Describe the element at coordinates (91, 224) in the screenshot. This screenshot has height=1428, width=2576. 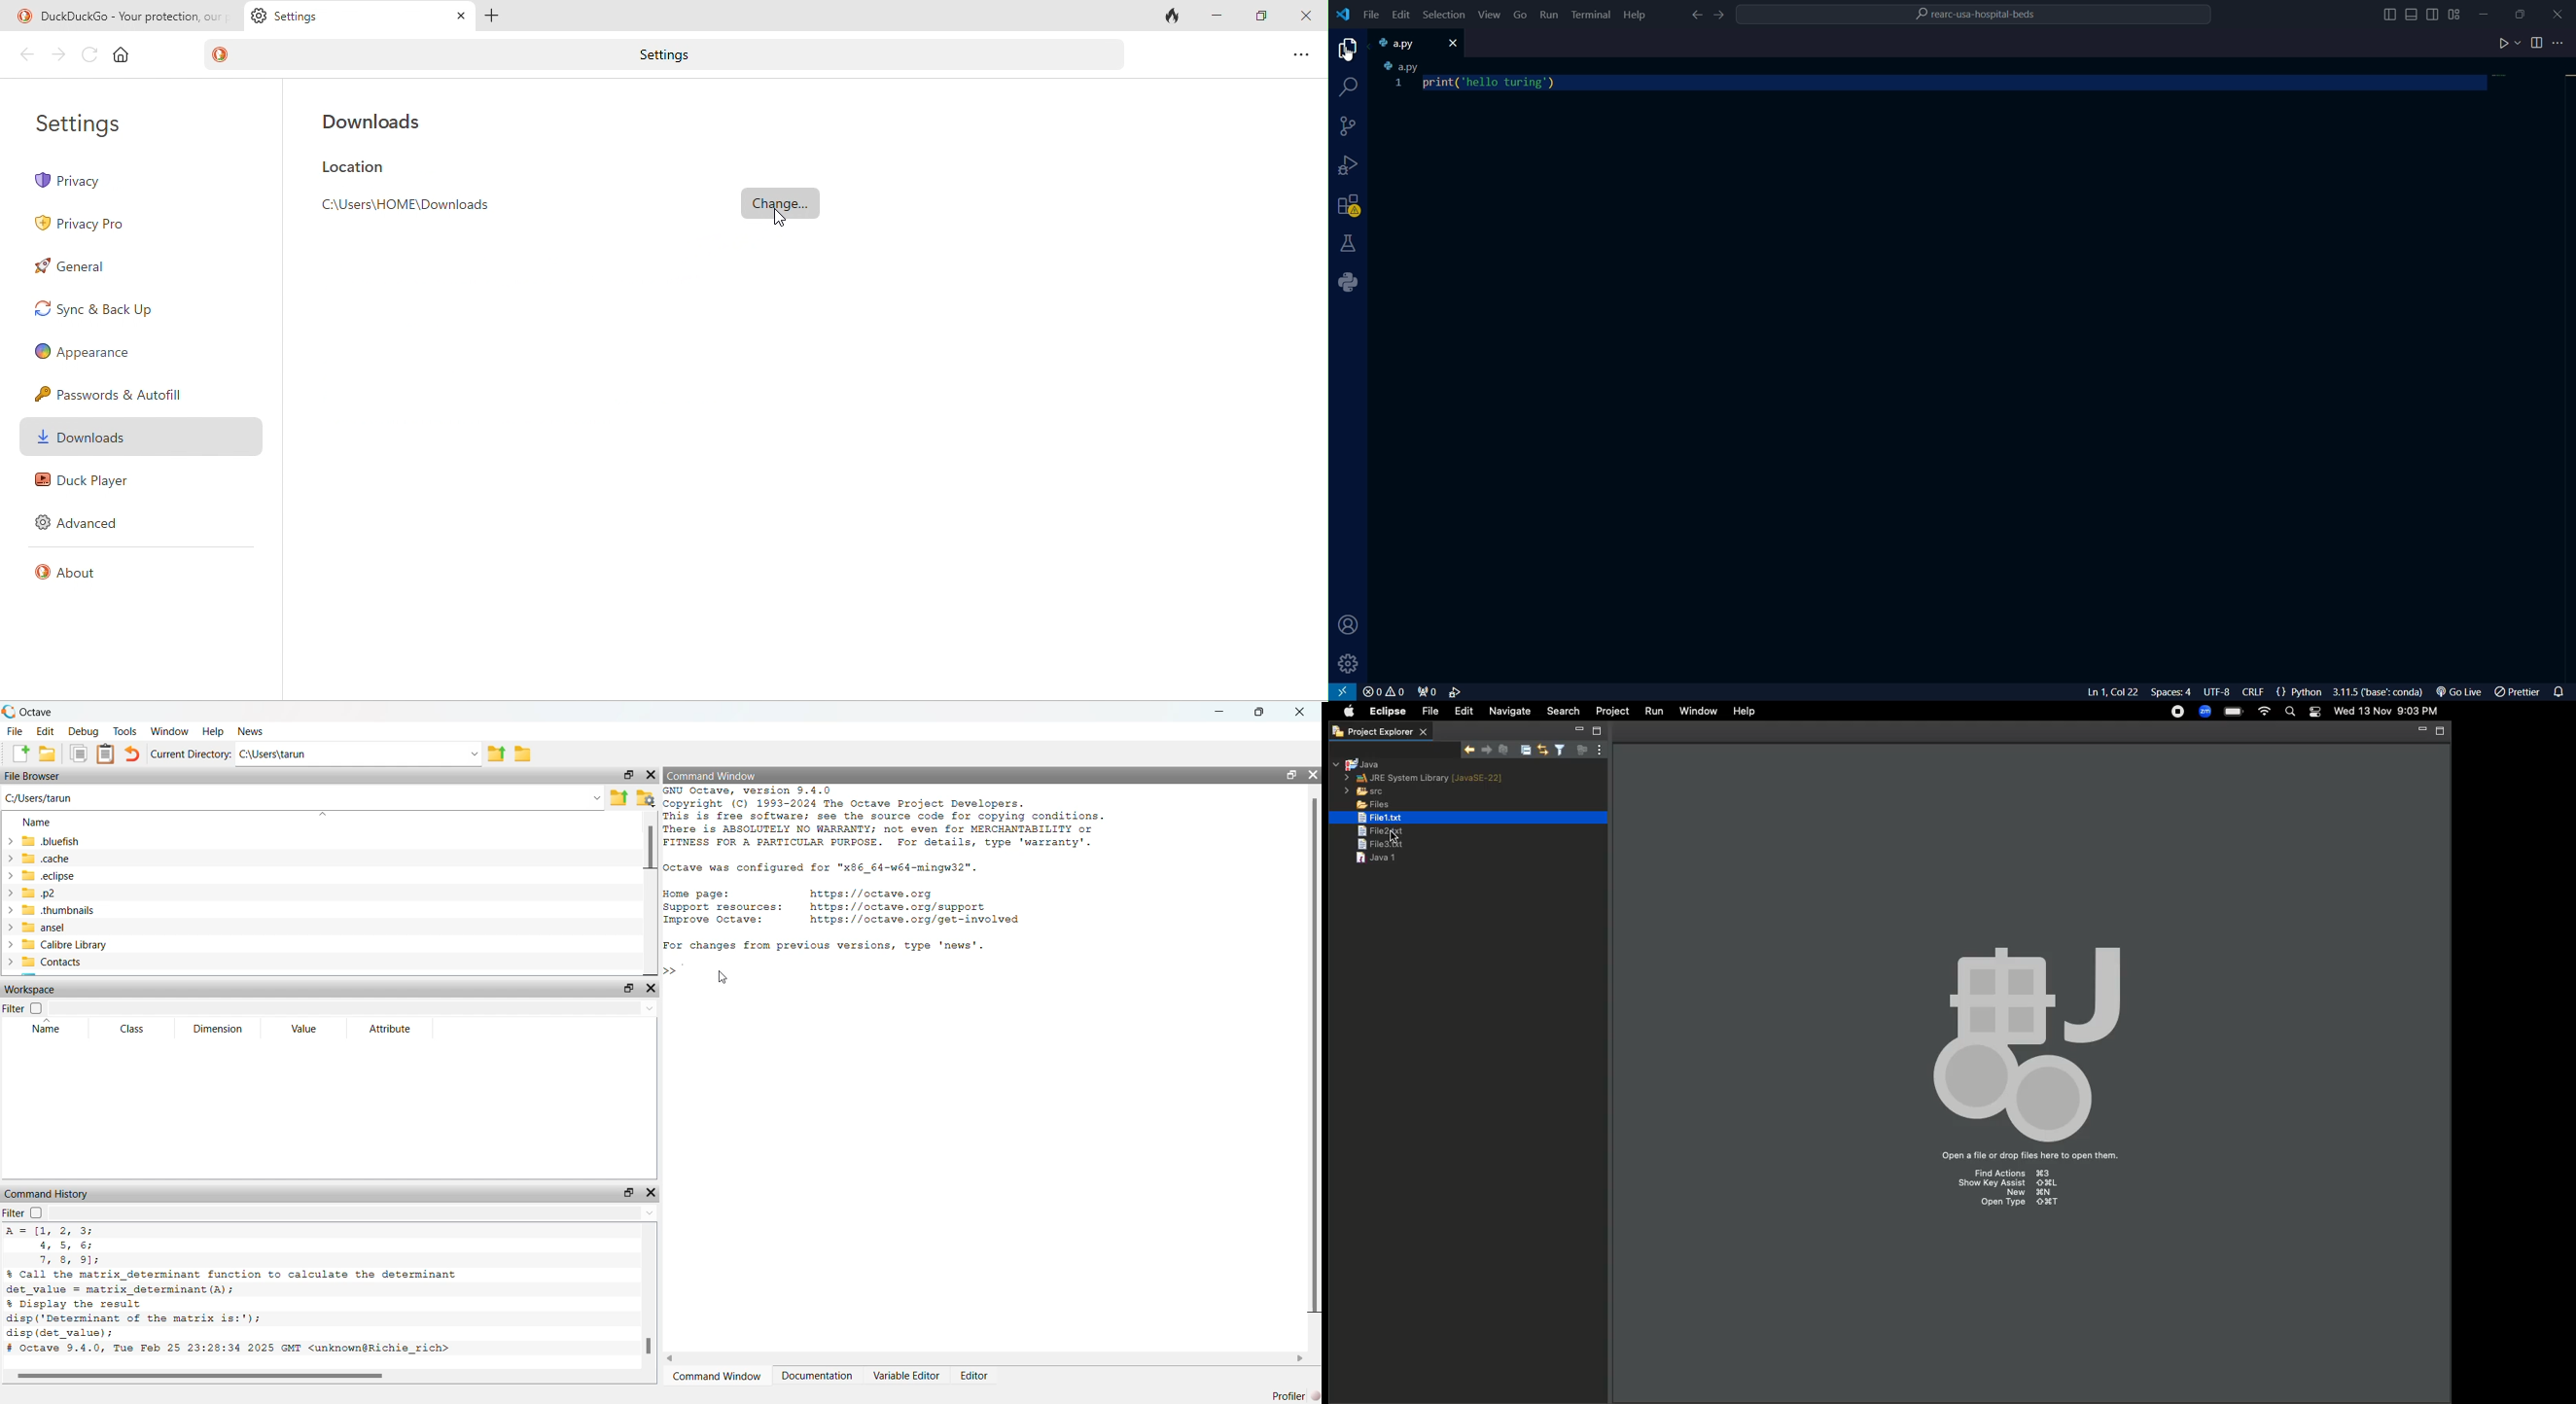
I see `privacy pro` at that location.